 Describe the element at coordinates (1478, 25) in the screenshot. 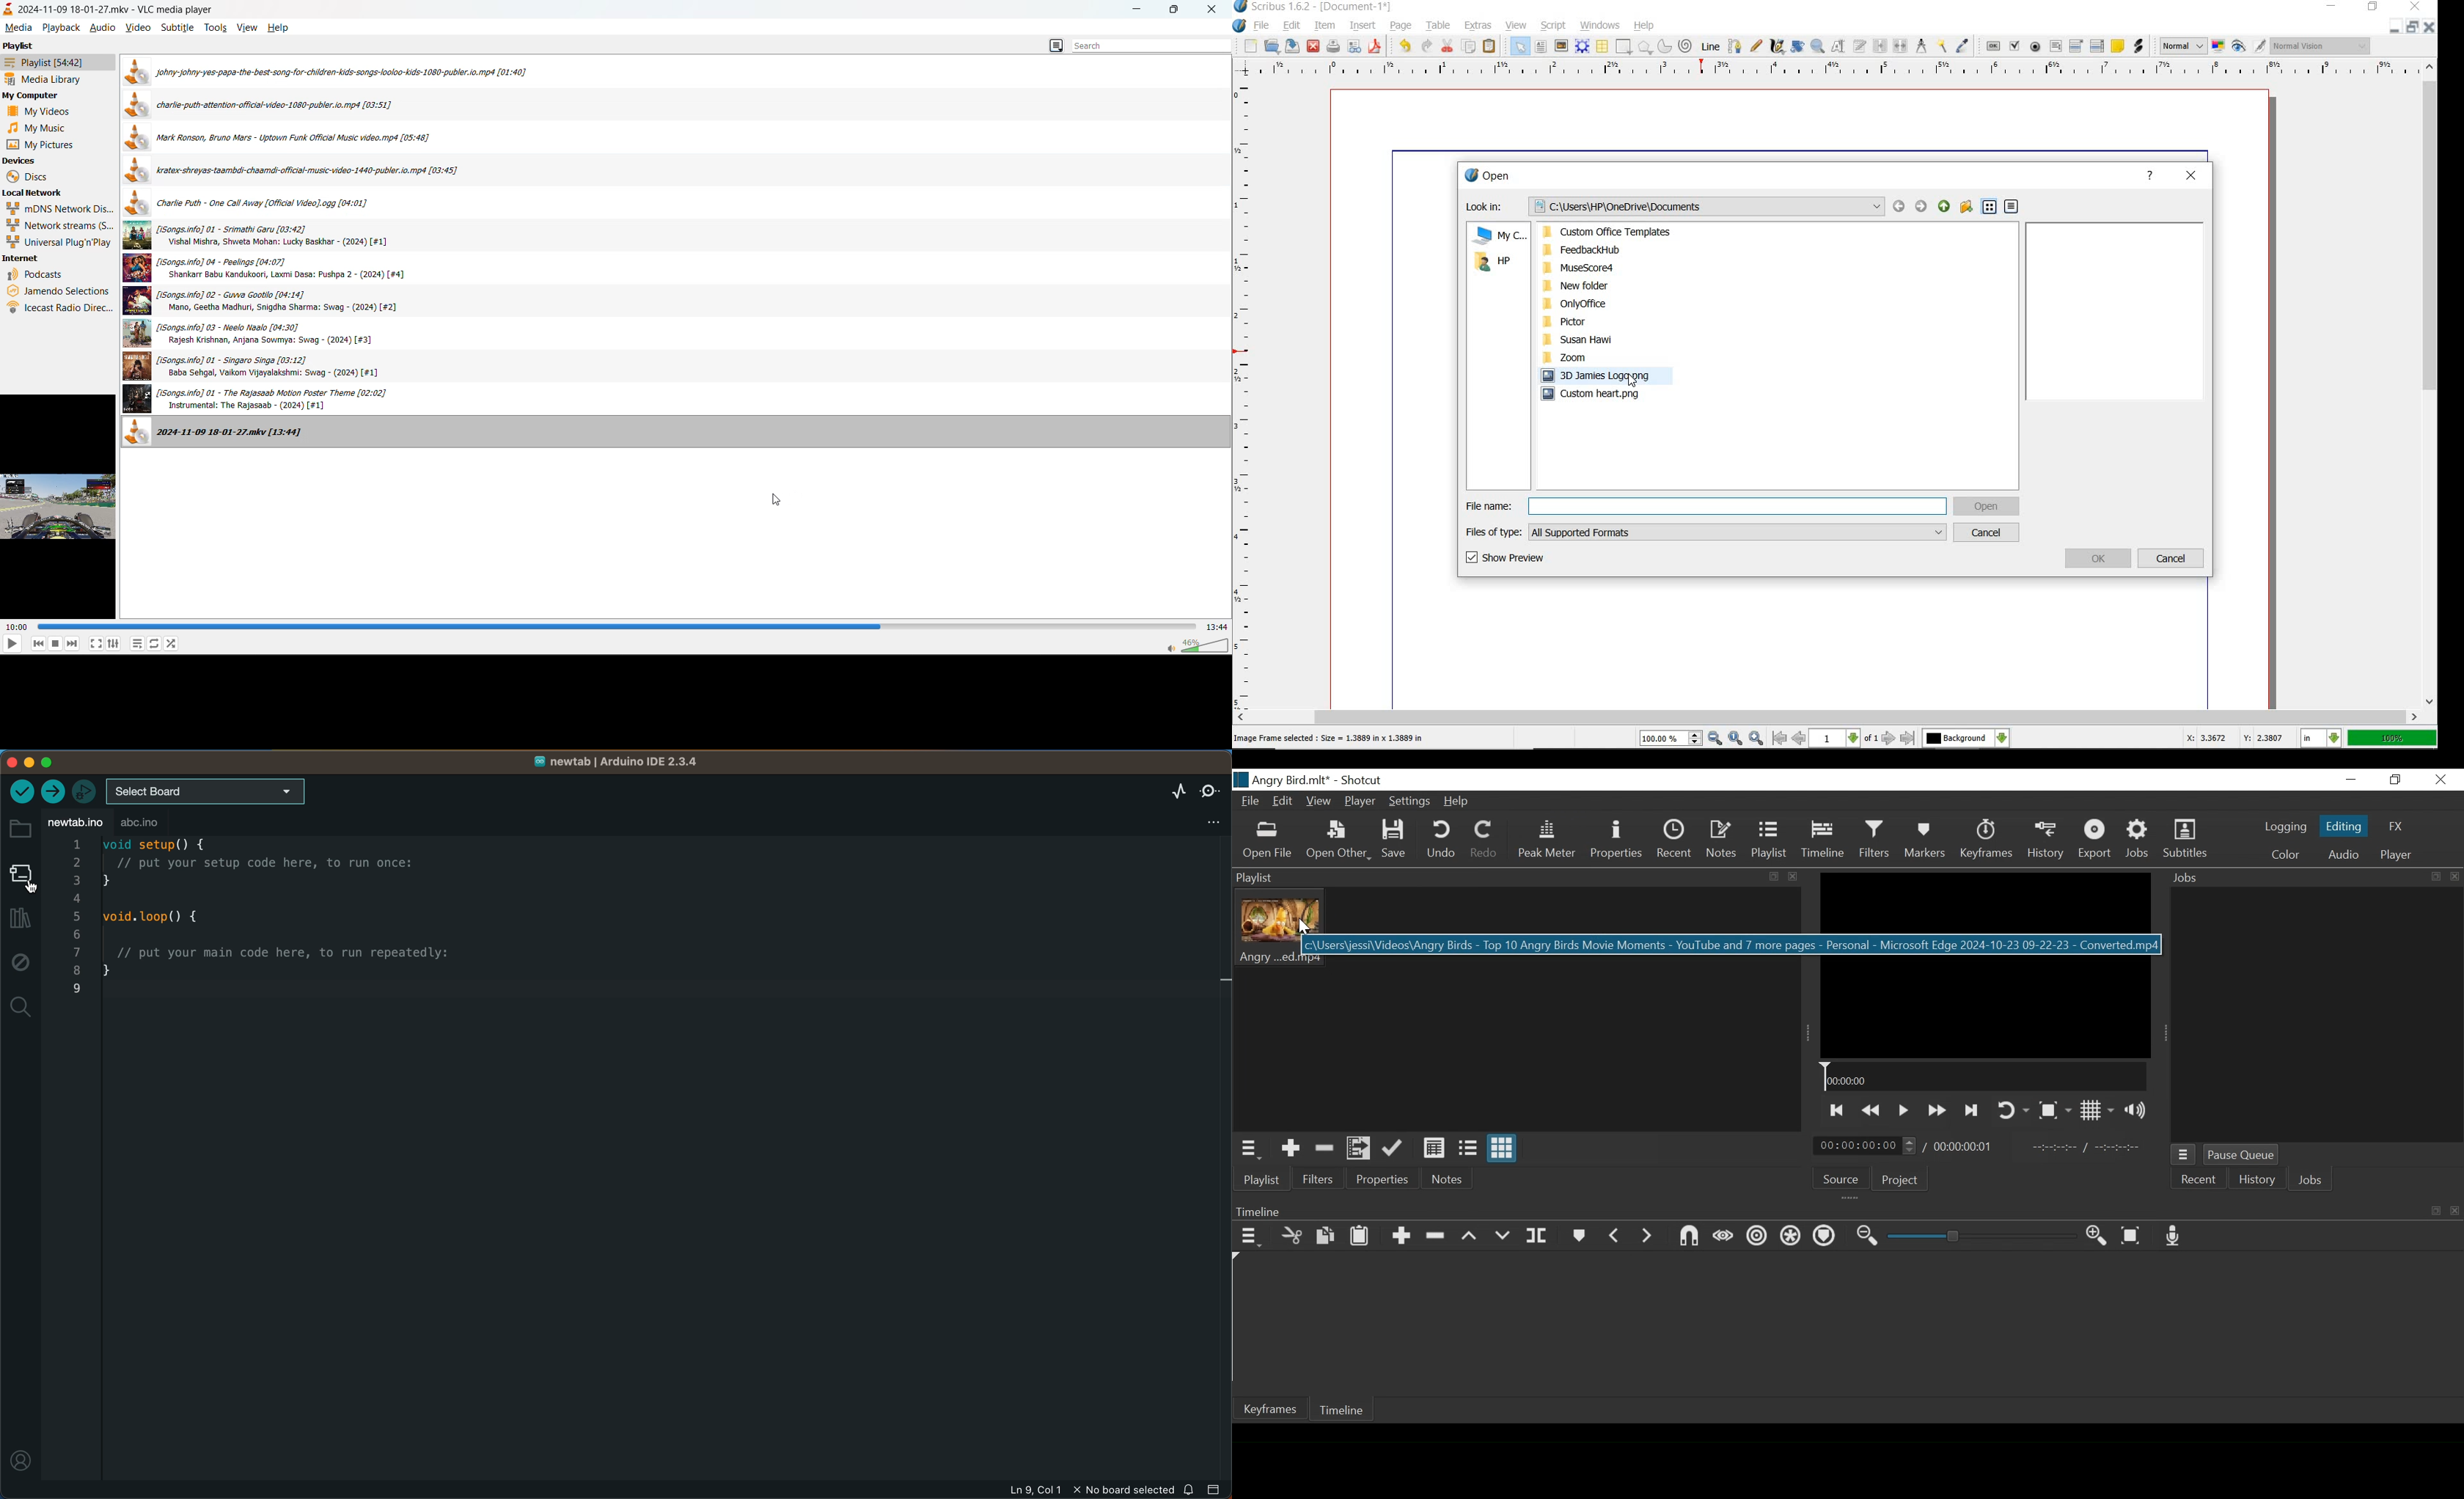

I see `extras` at that location.